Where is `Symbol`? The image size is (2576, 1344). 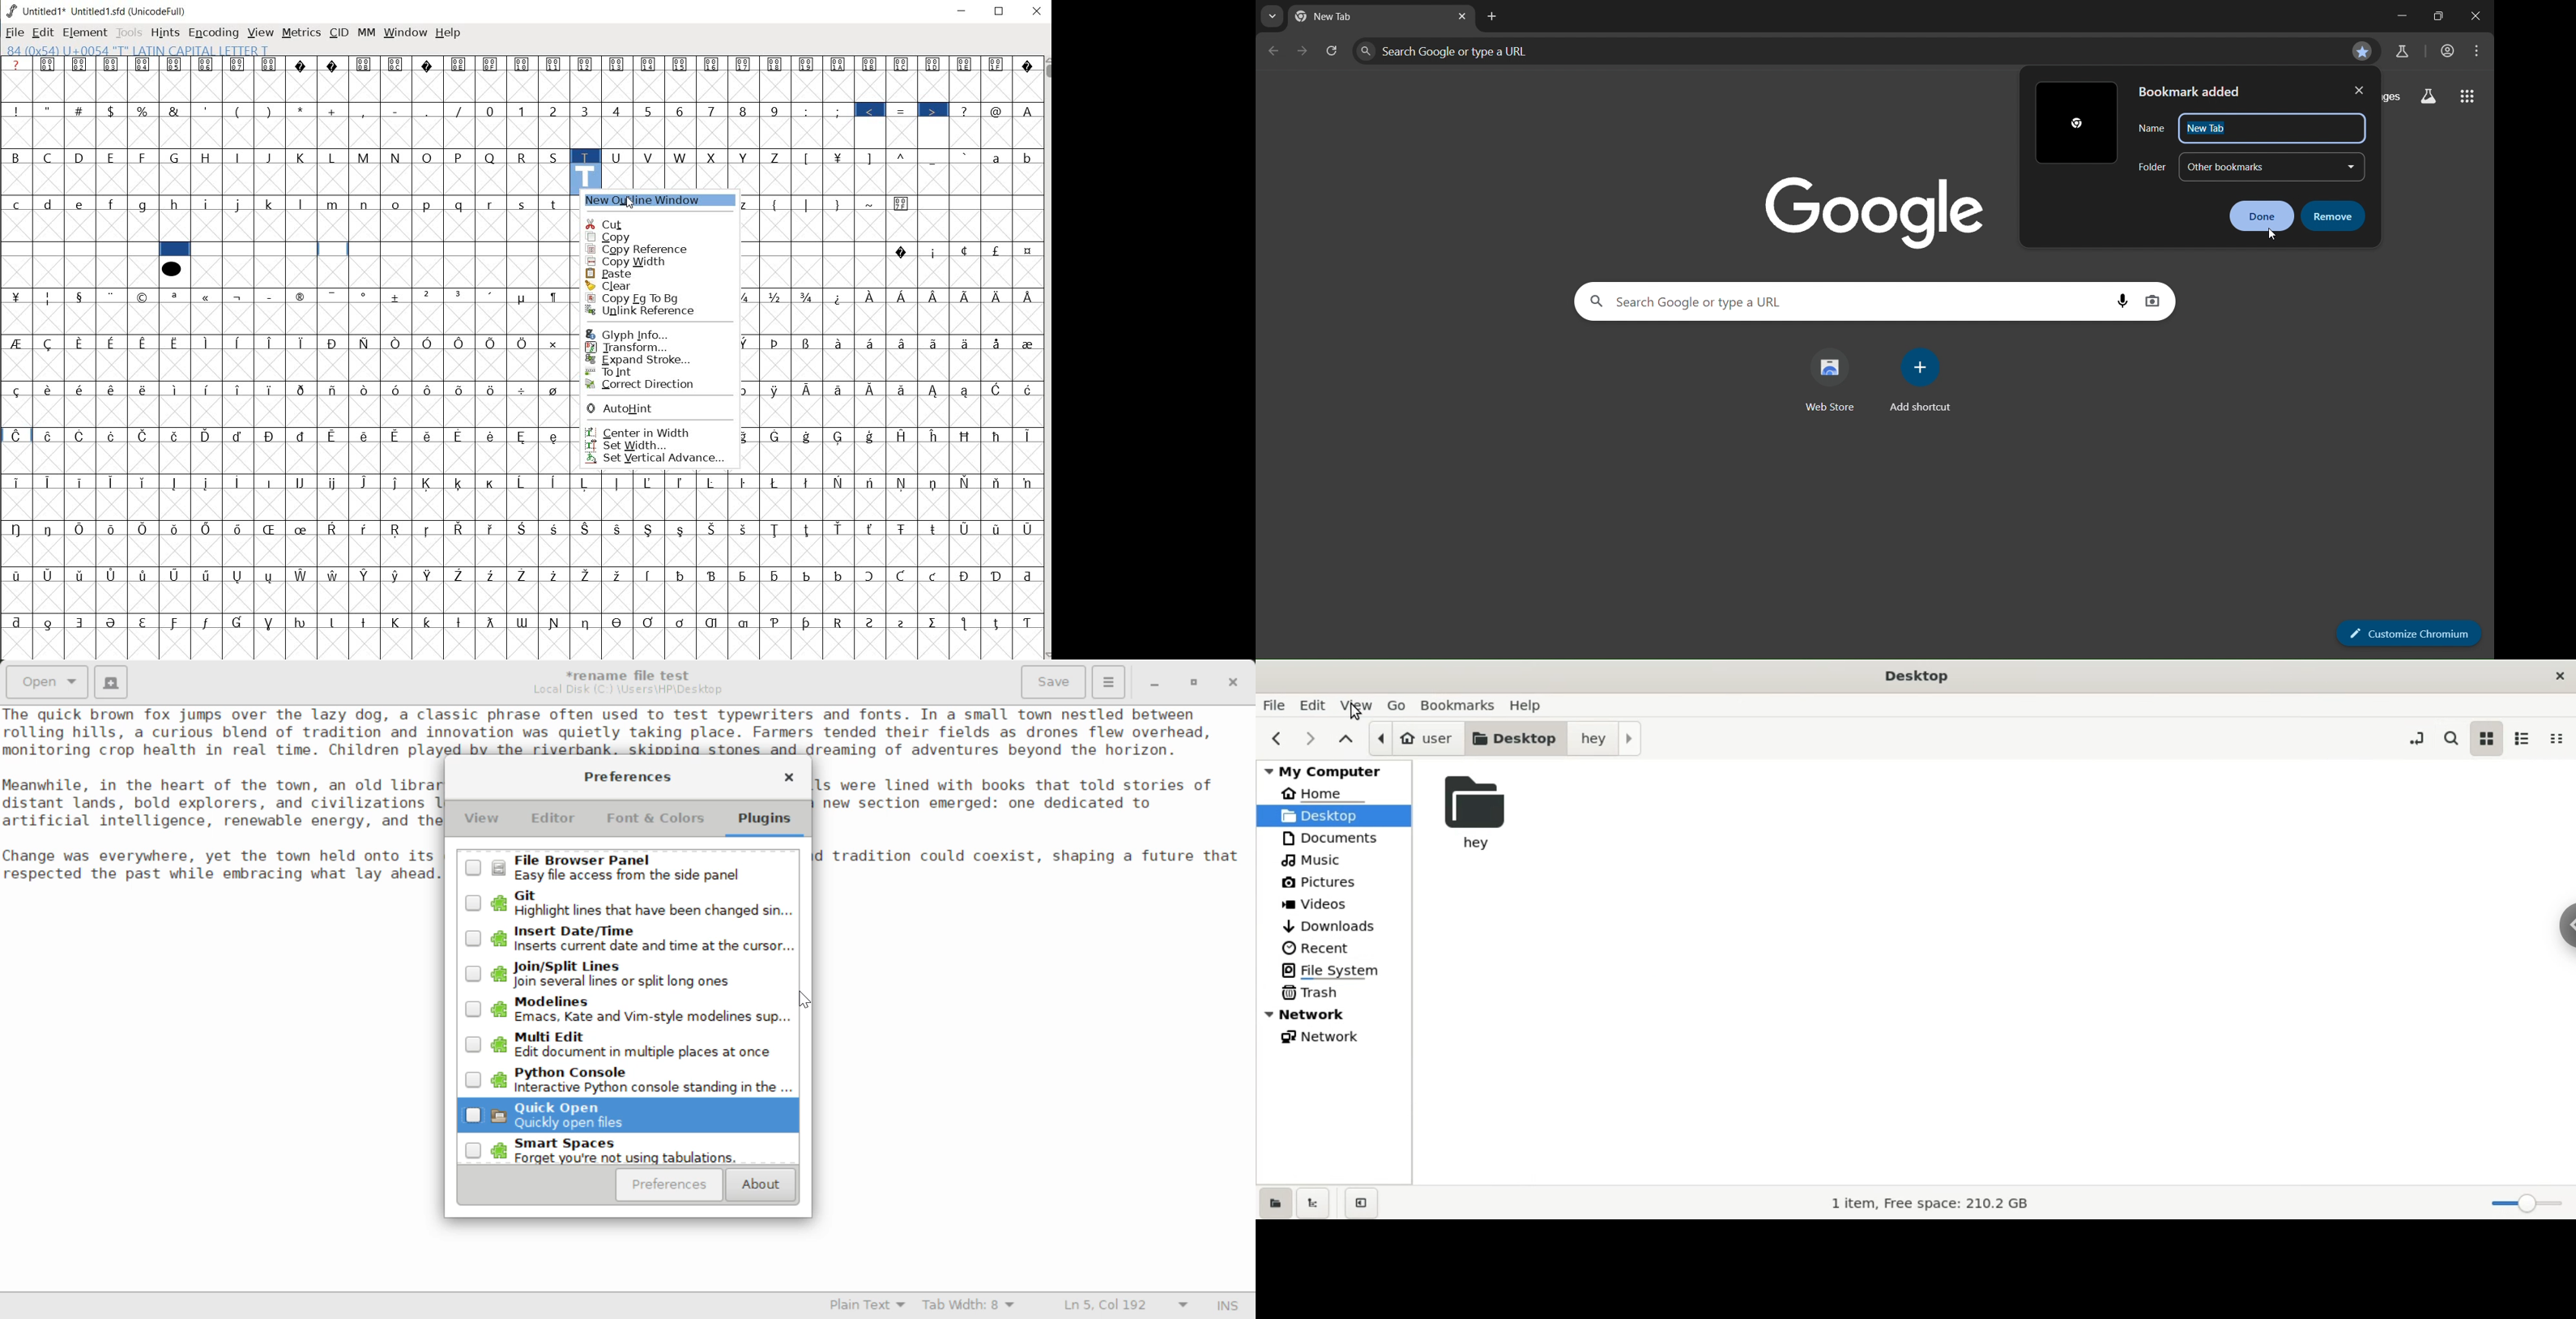 Symbol is located at coordinates (145, 575).